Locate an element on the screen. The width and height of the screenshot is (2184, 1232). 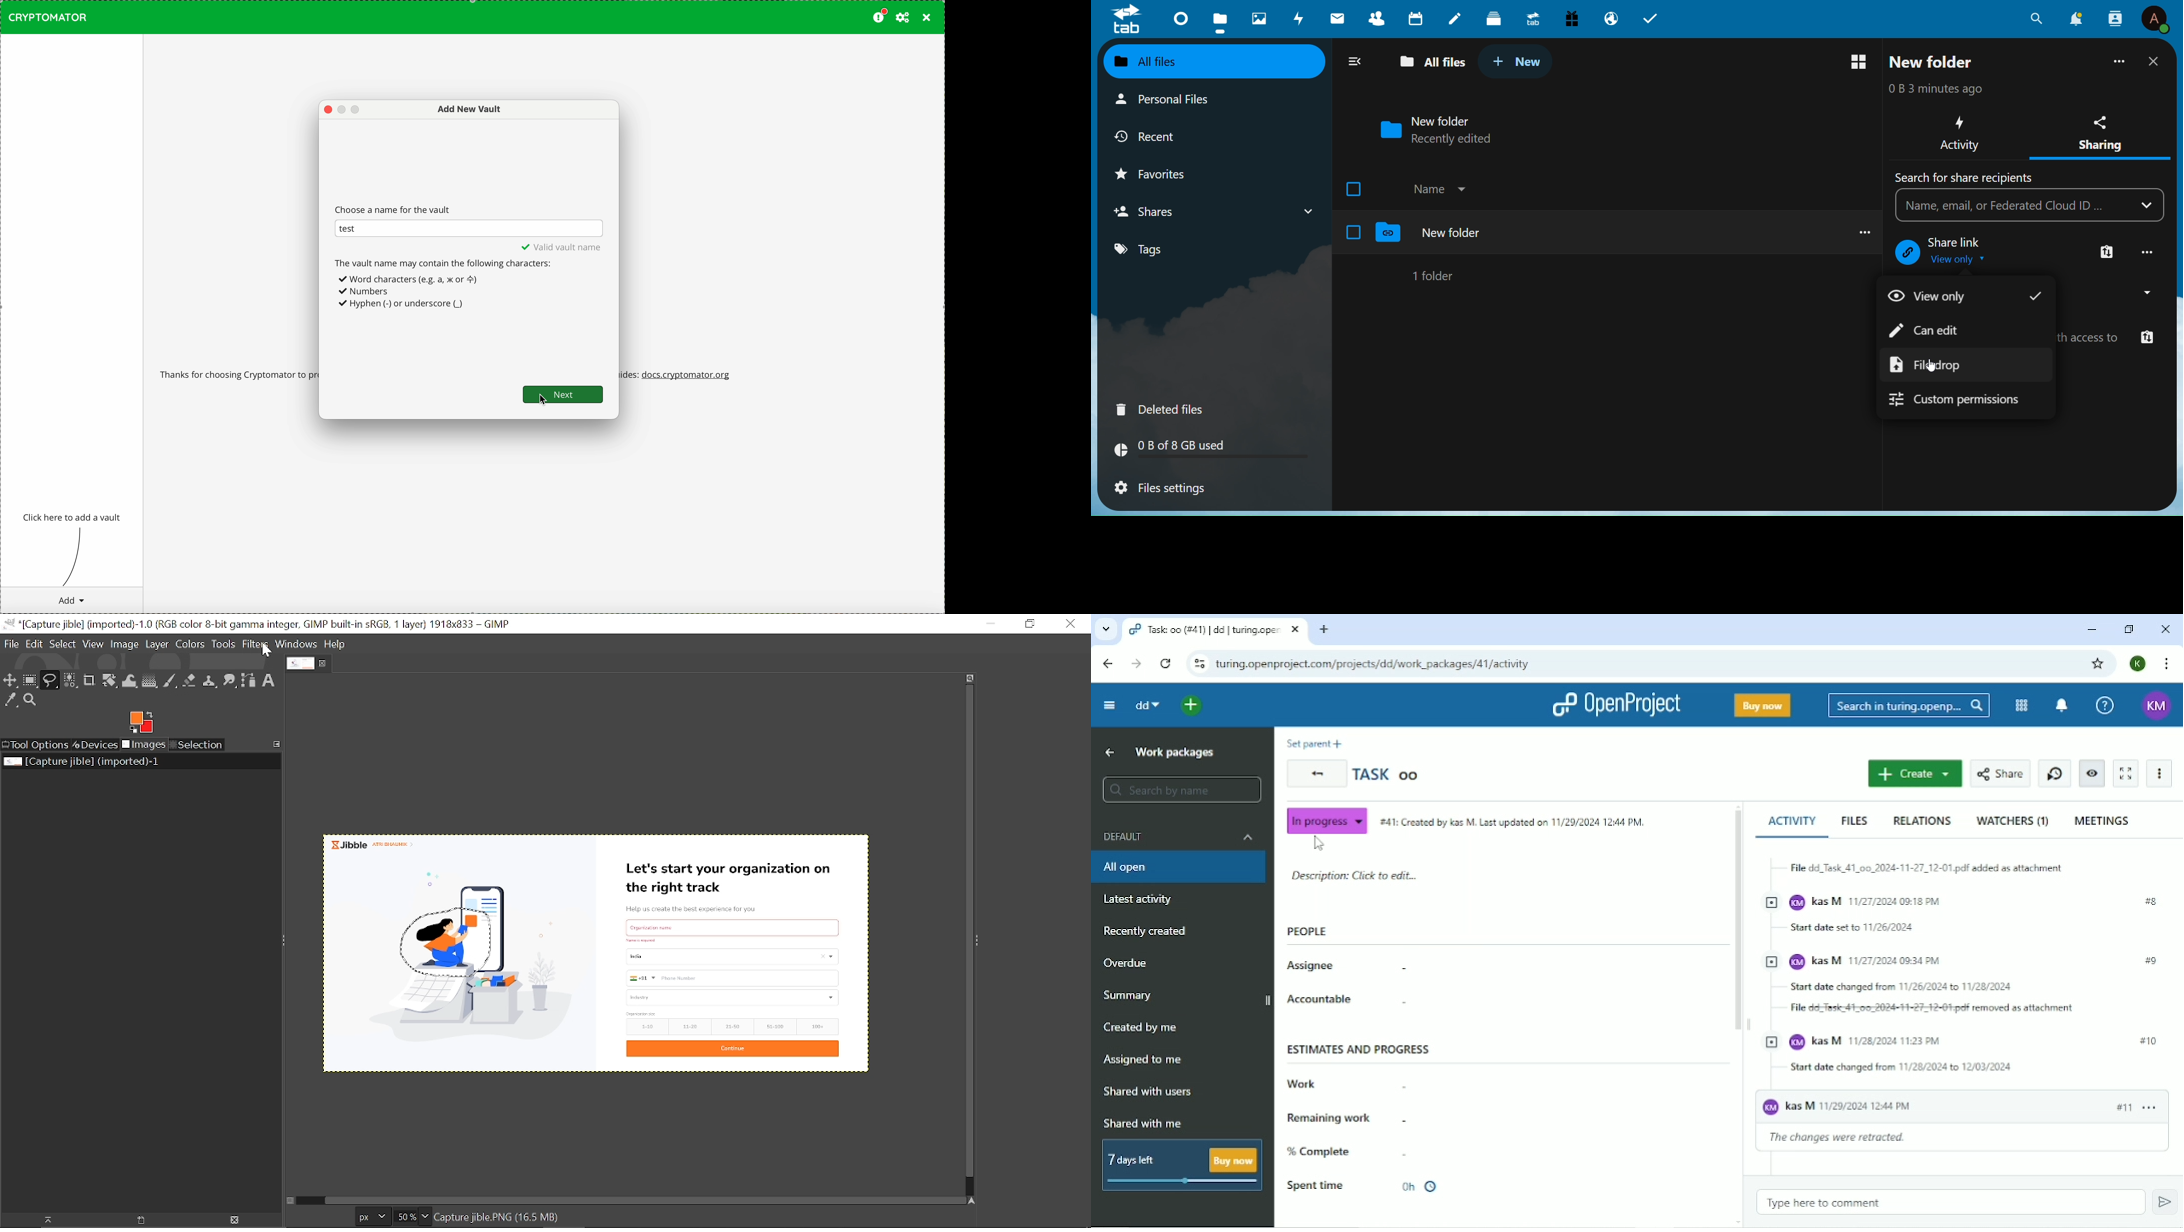
Search Bar is located at coordinates (2012, 206).